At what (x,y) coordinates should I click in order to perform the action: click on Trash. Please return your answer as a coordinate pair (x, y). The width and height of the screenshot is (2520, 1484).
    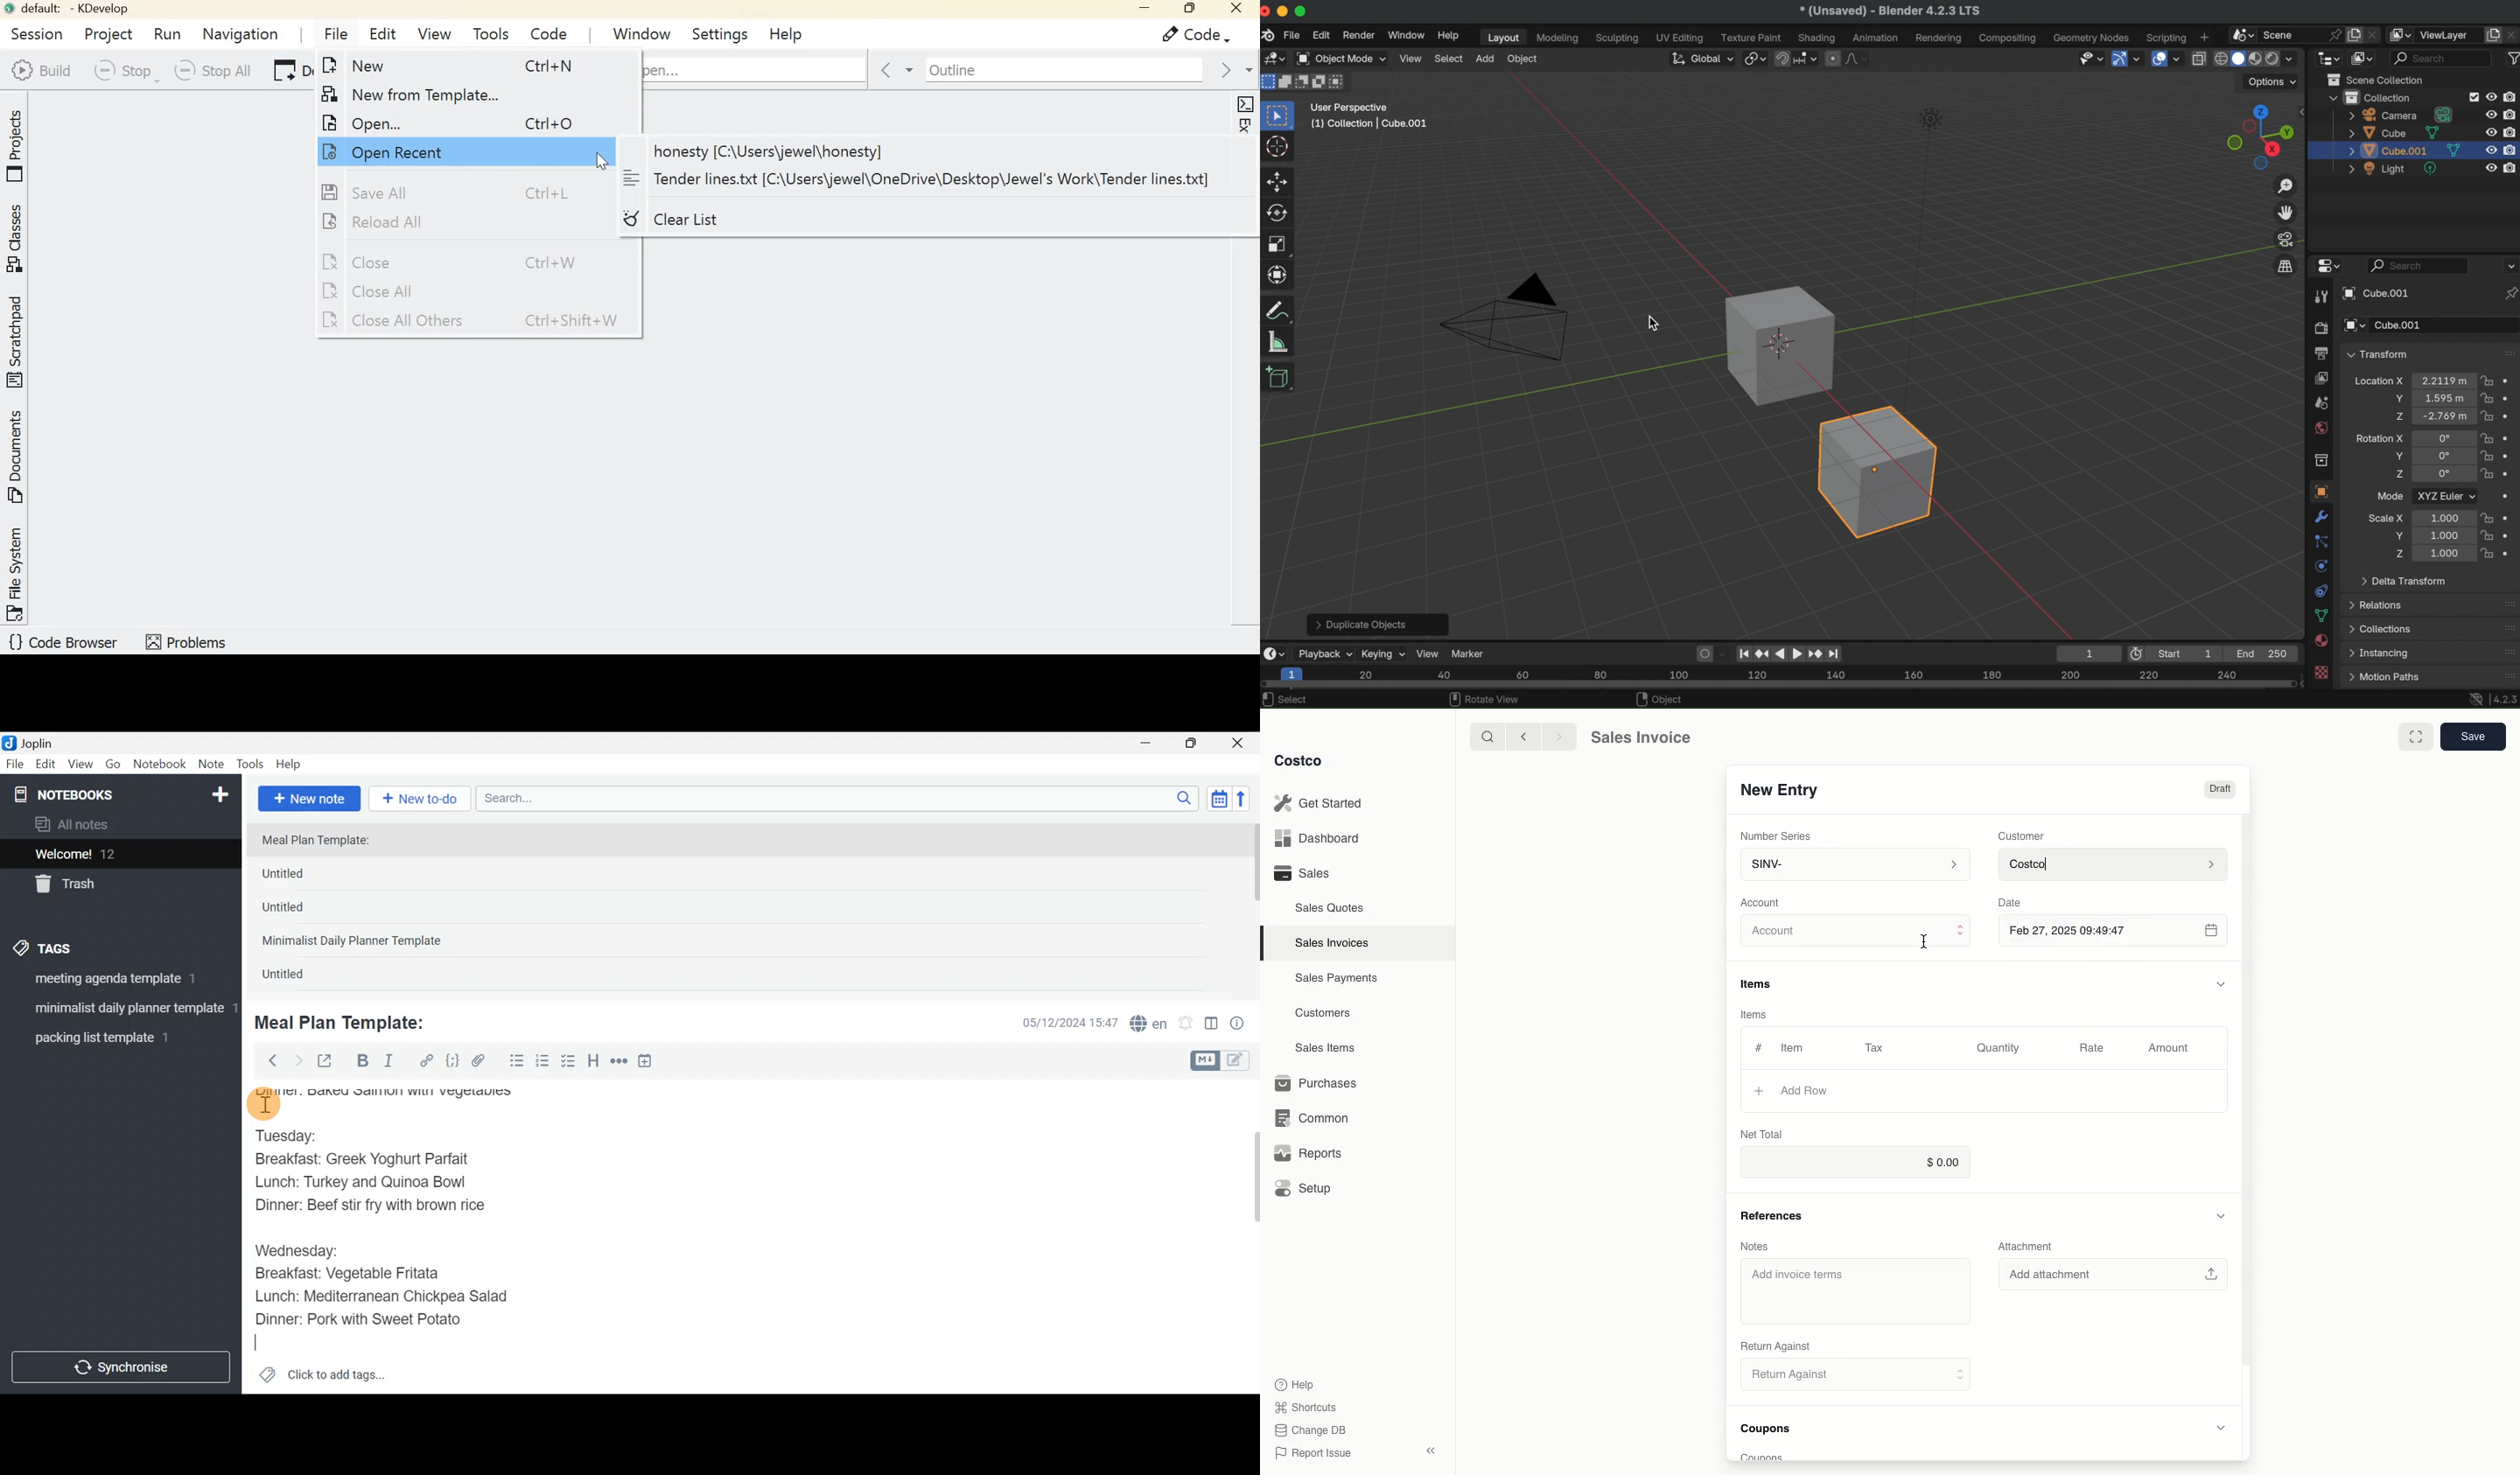
    Looking at the image, I should click on (113, 885).